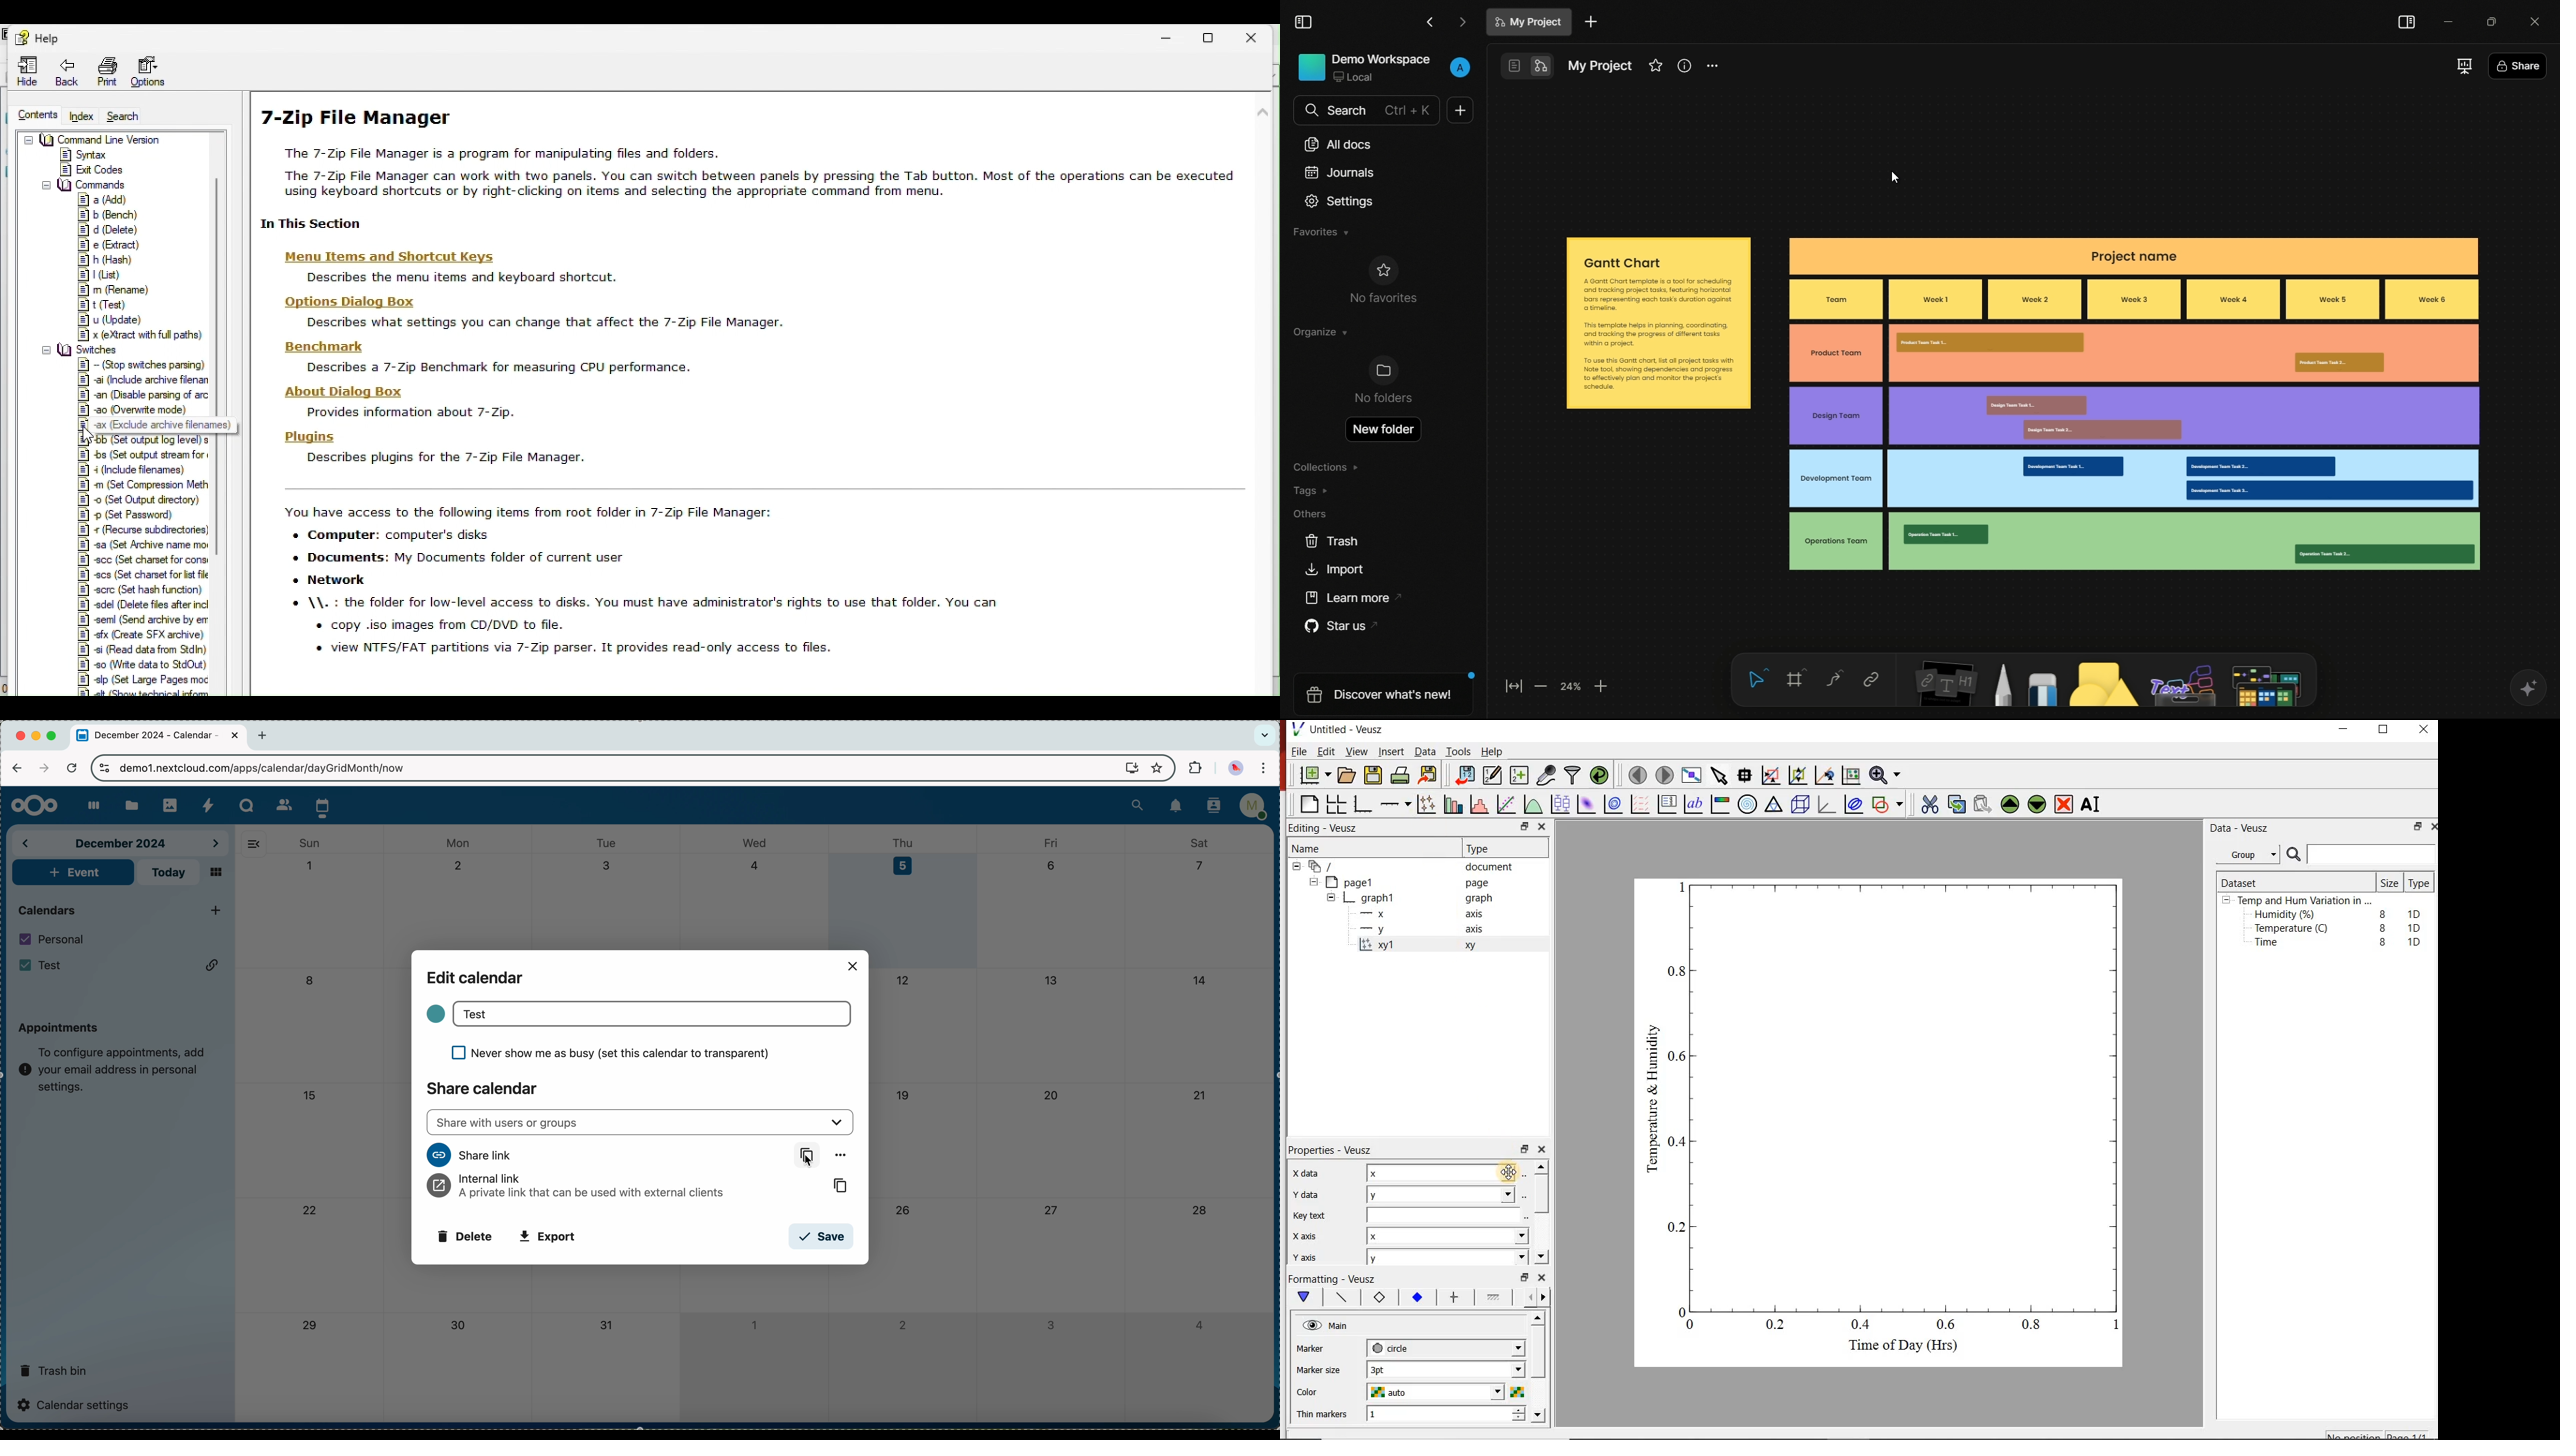 The image size is (2576, 1456). Describe the element at coordinates (311, 439) in the screenshot. I see `Plugins` at that location.